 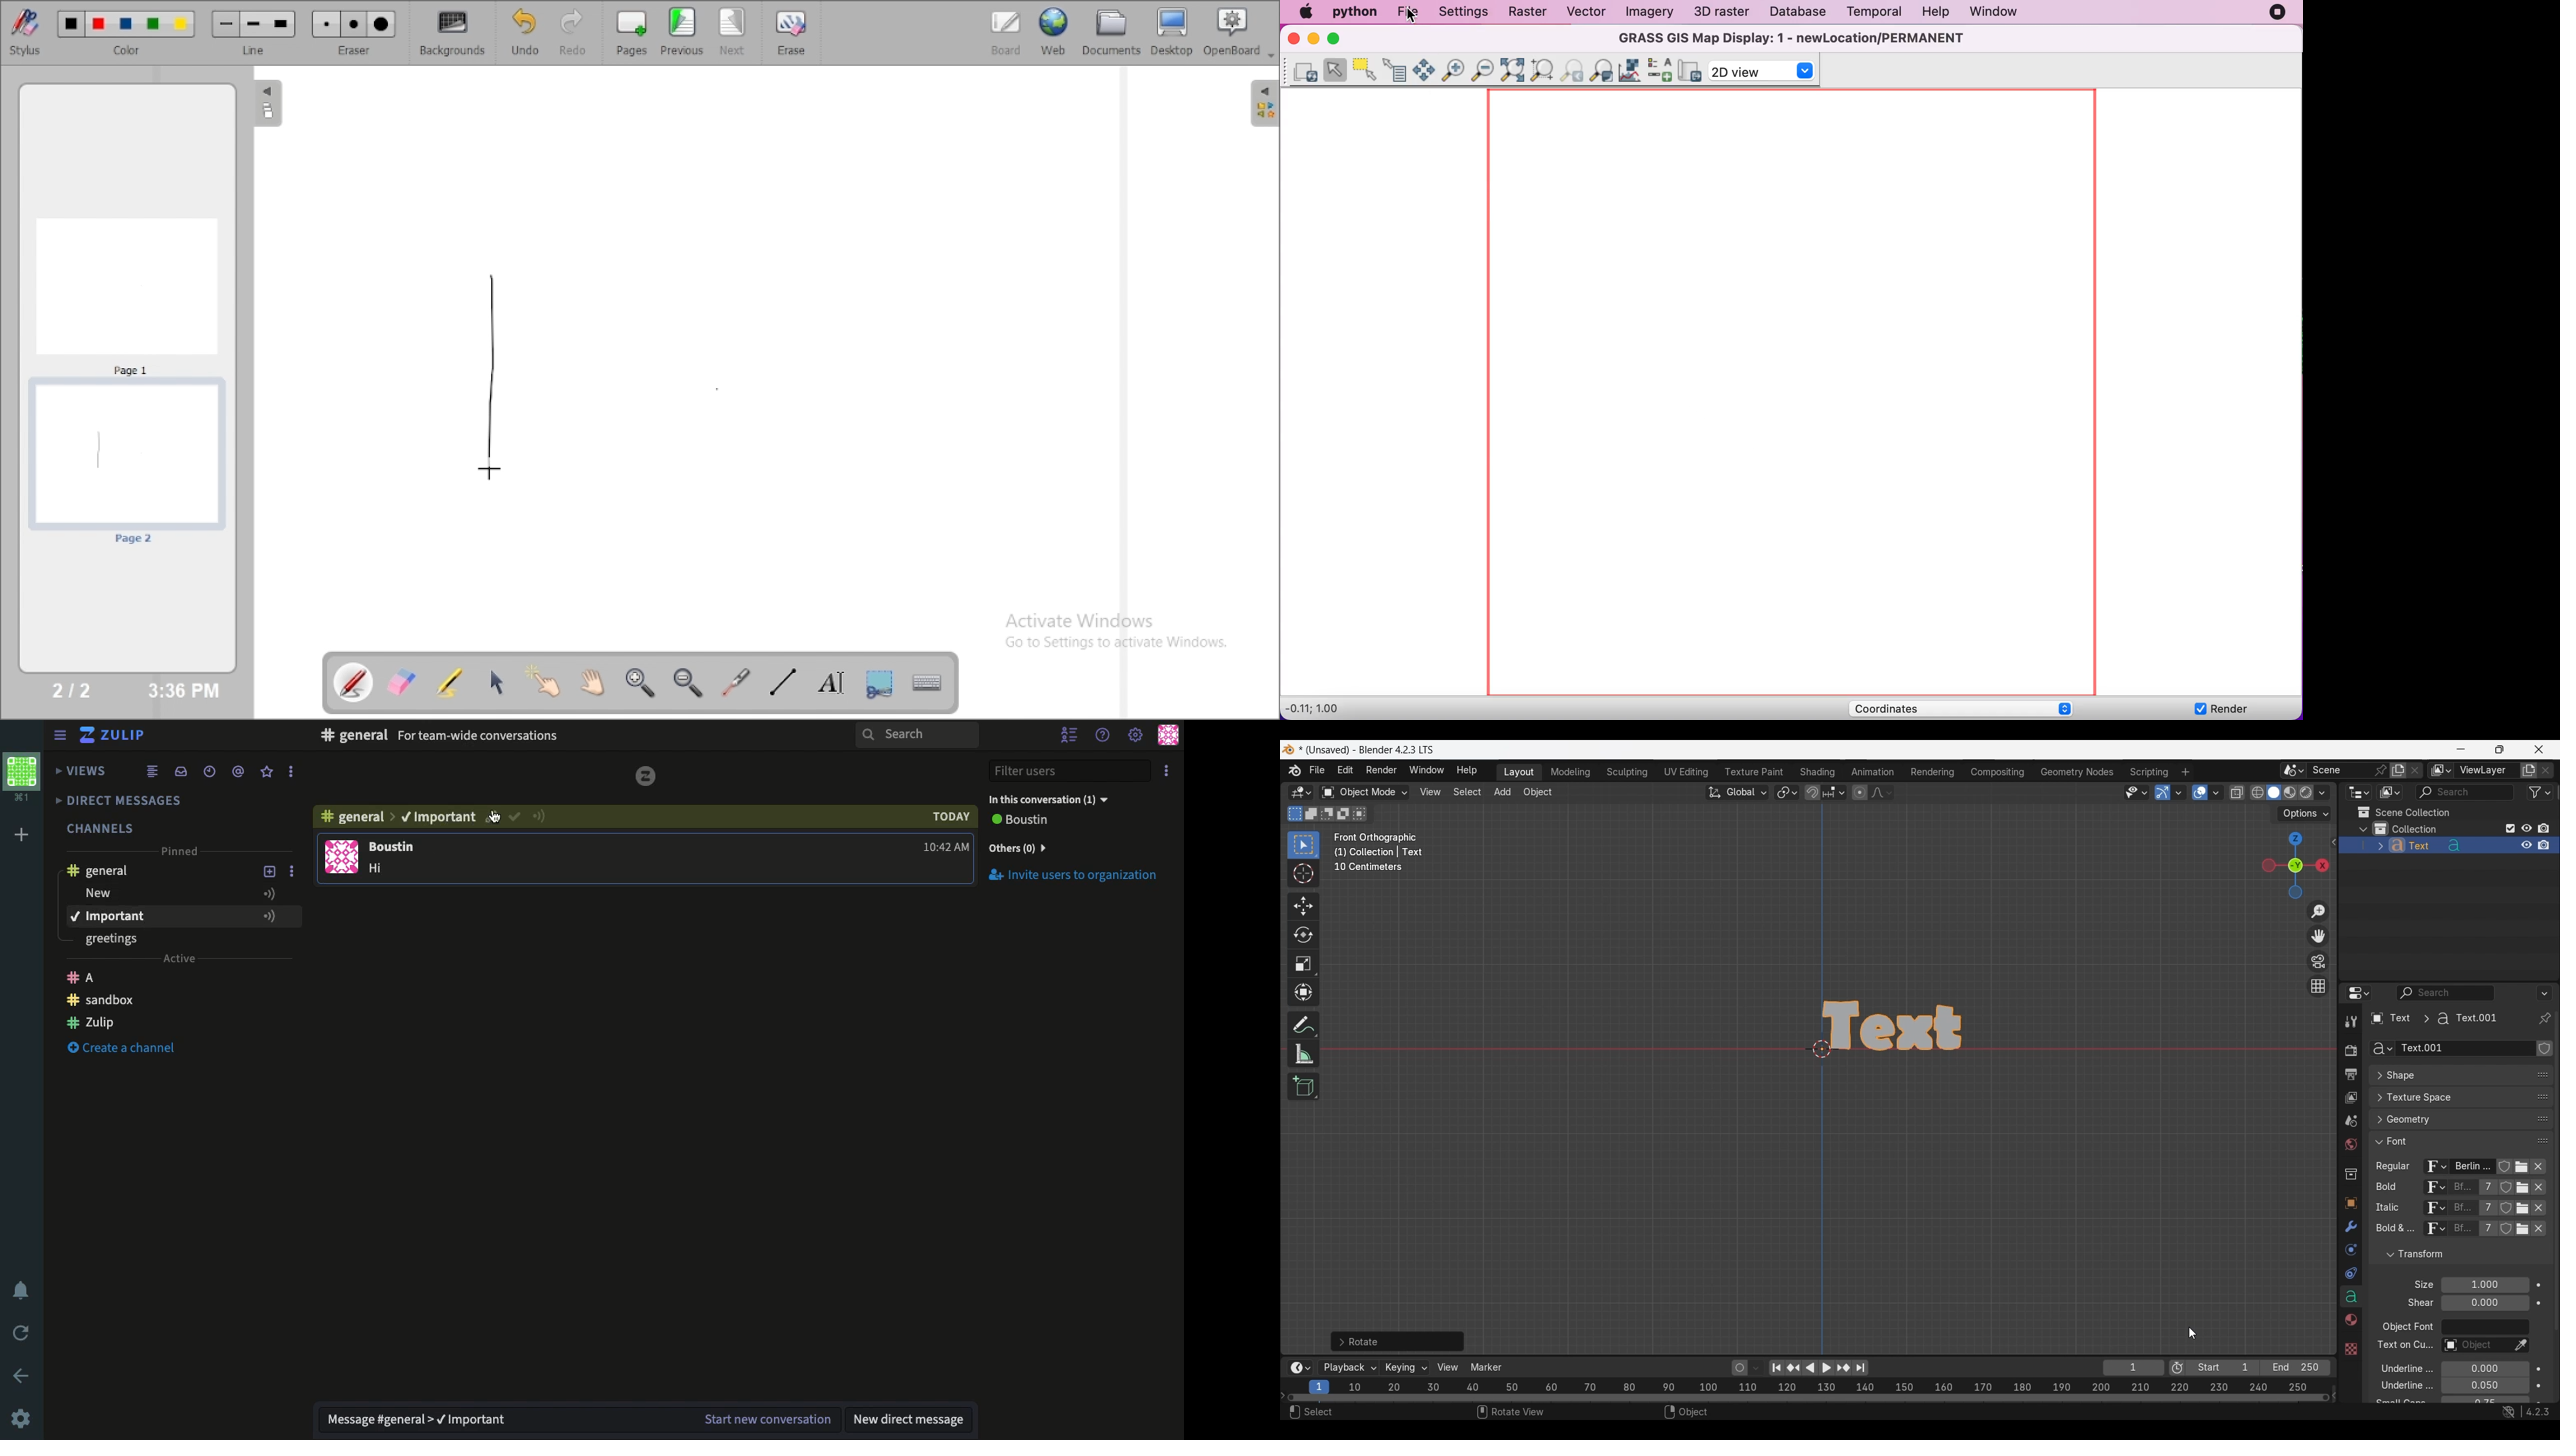 What do you see at coordinates (102, 825) in the screenshot?
I see `Channels` at bounding box center [102, 825].